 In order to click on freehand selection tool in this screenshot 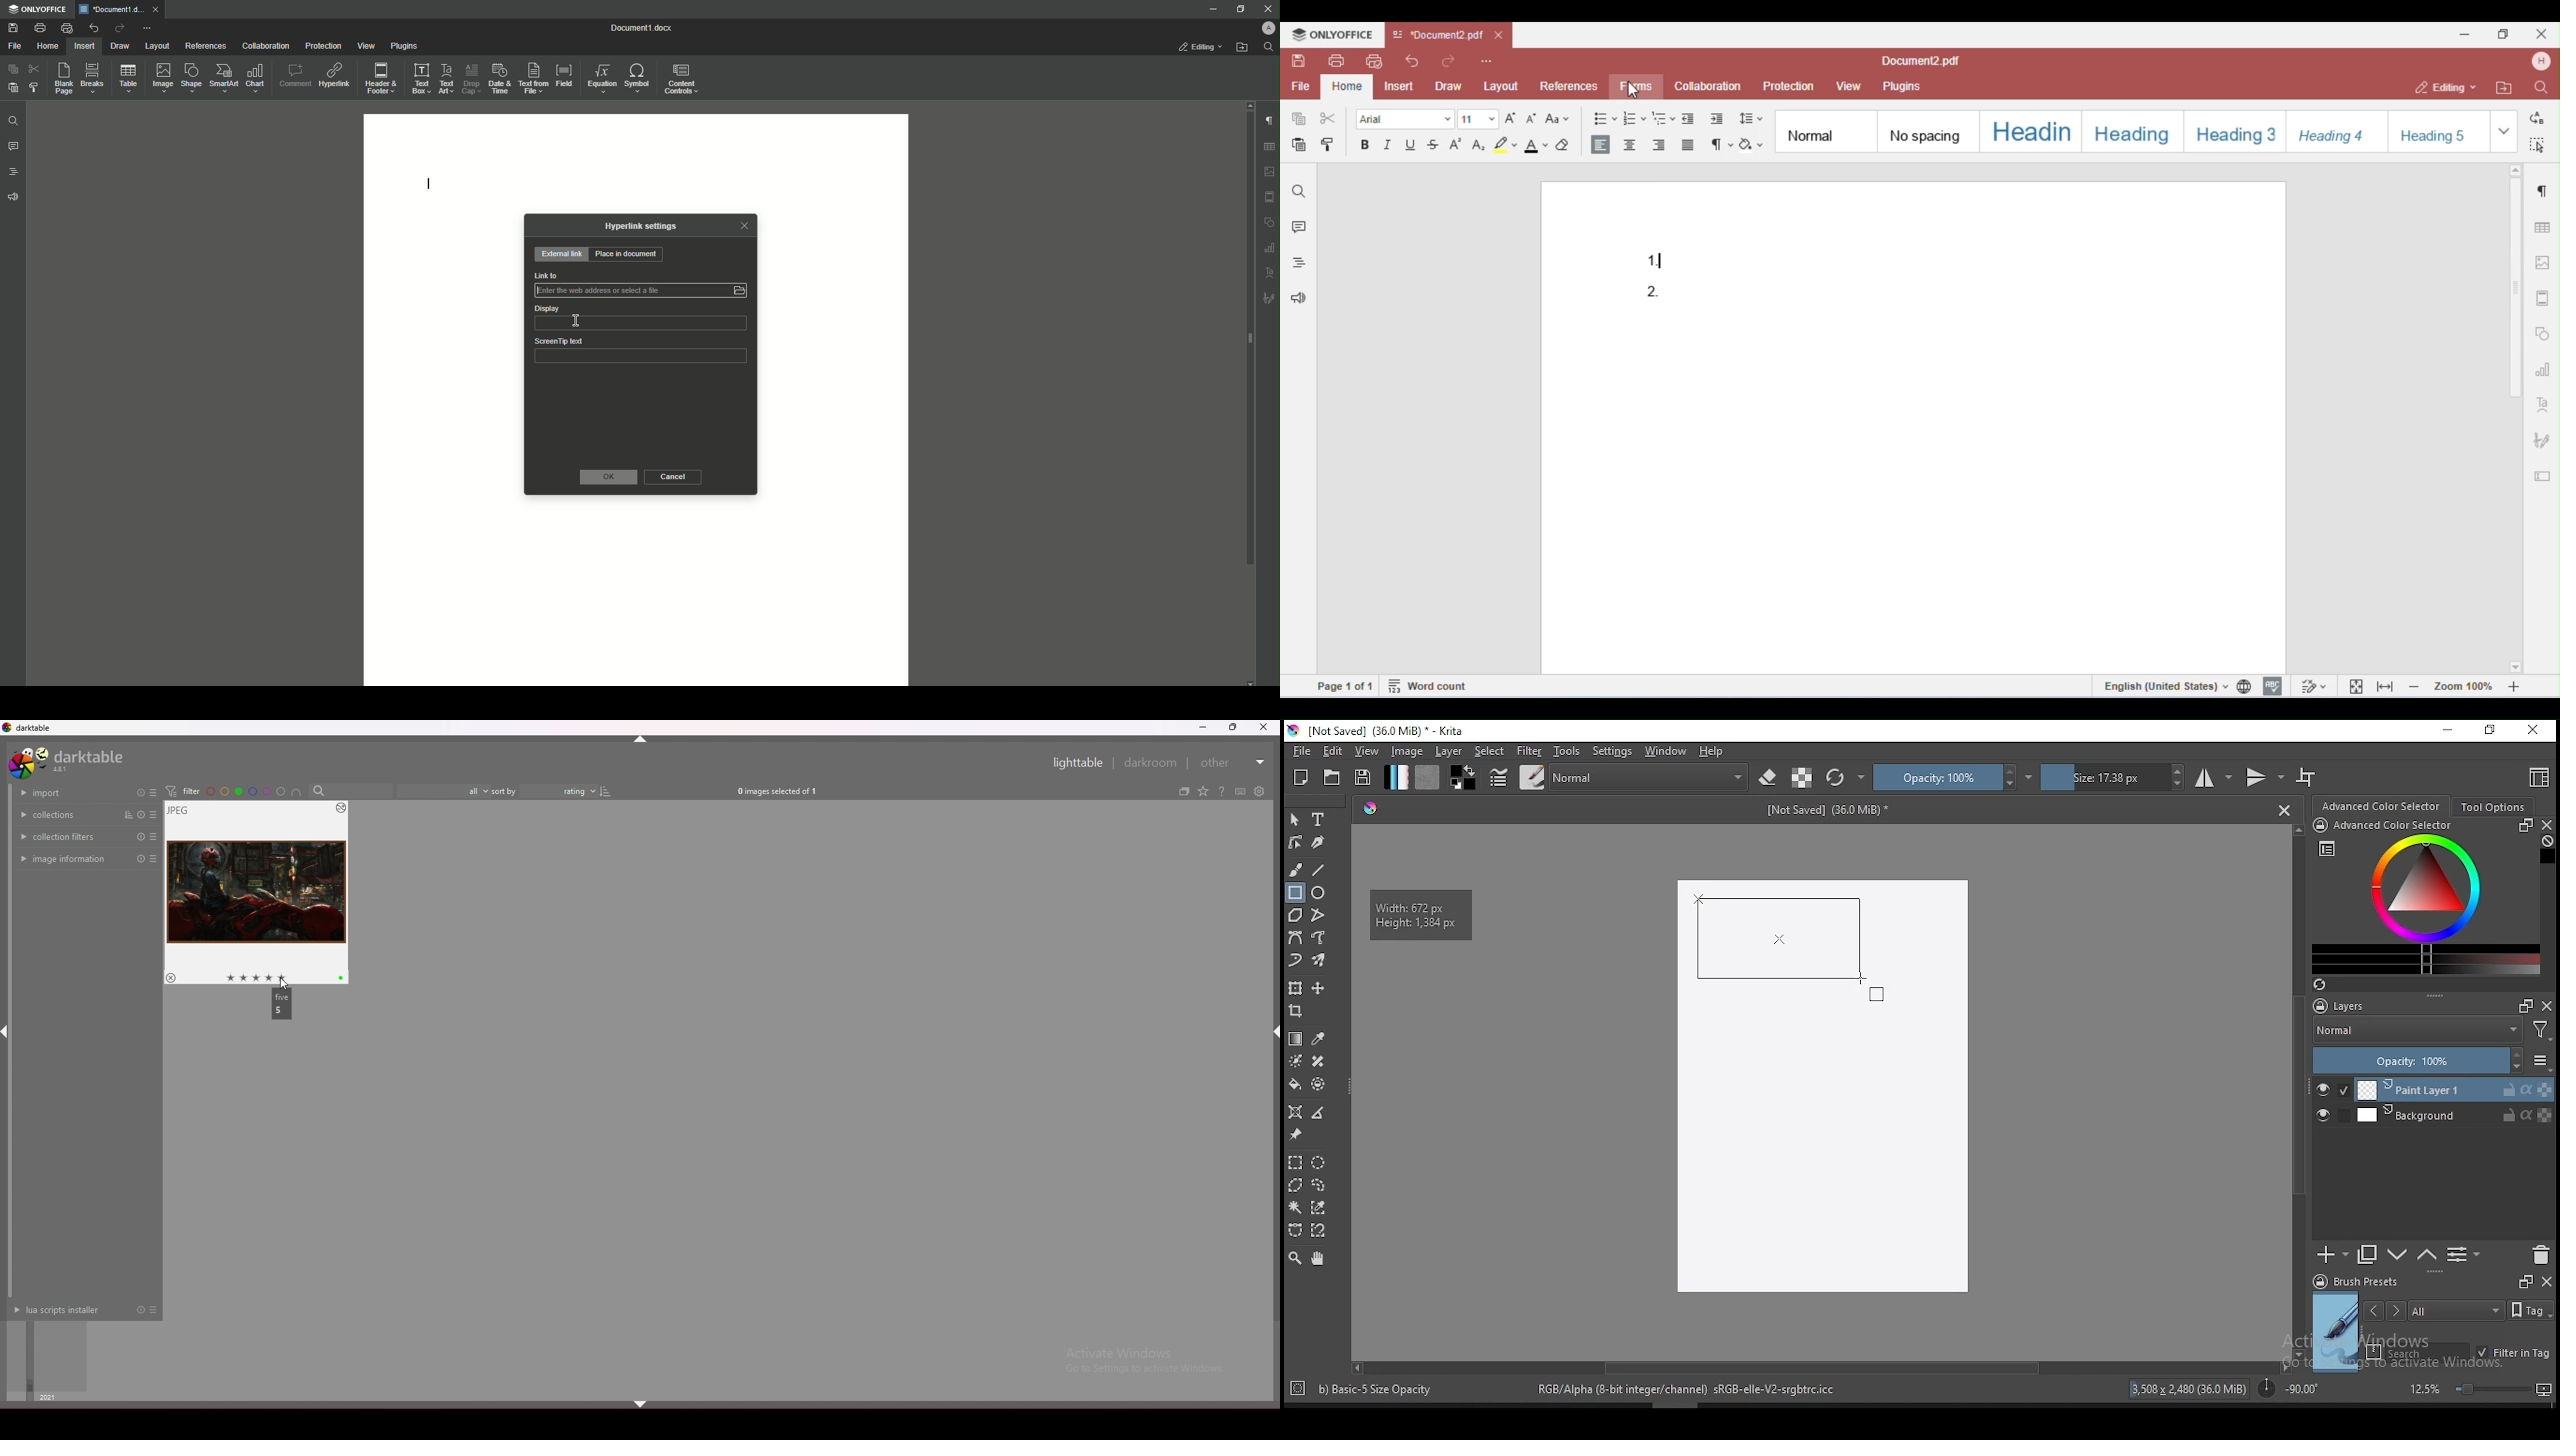, I will do `click(1319, 1185)`.